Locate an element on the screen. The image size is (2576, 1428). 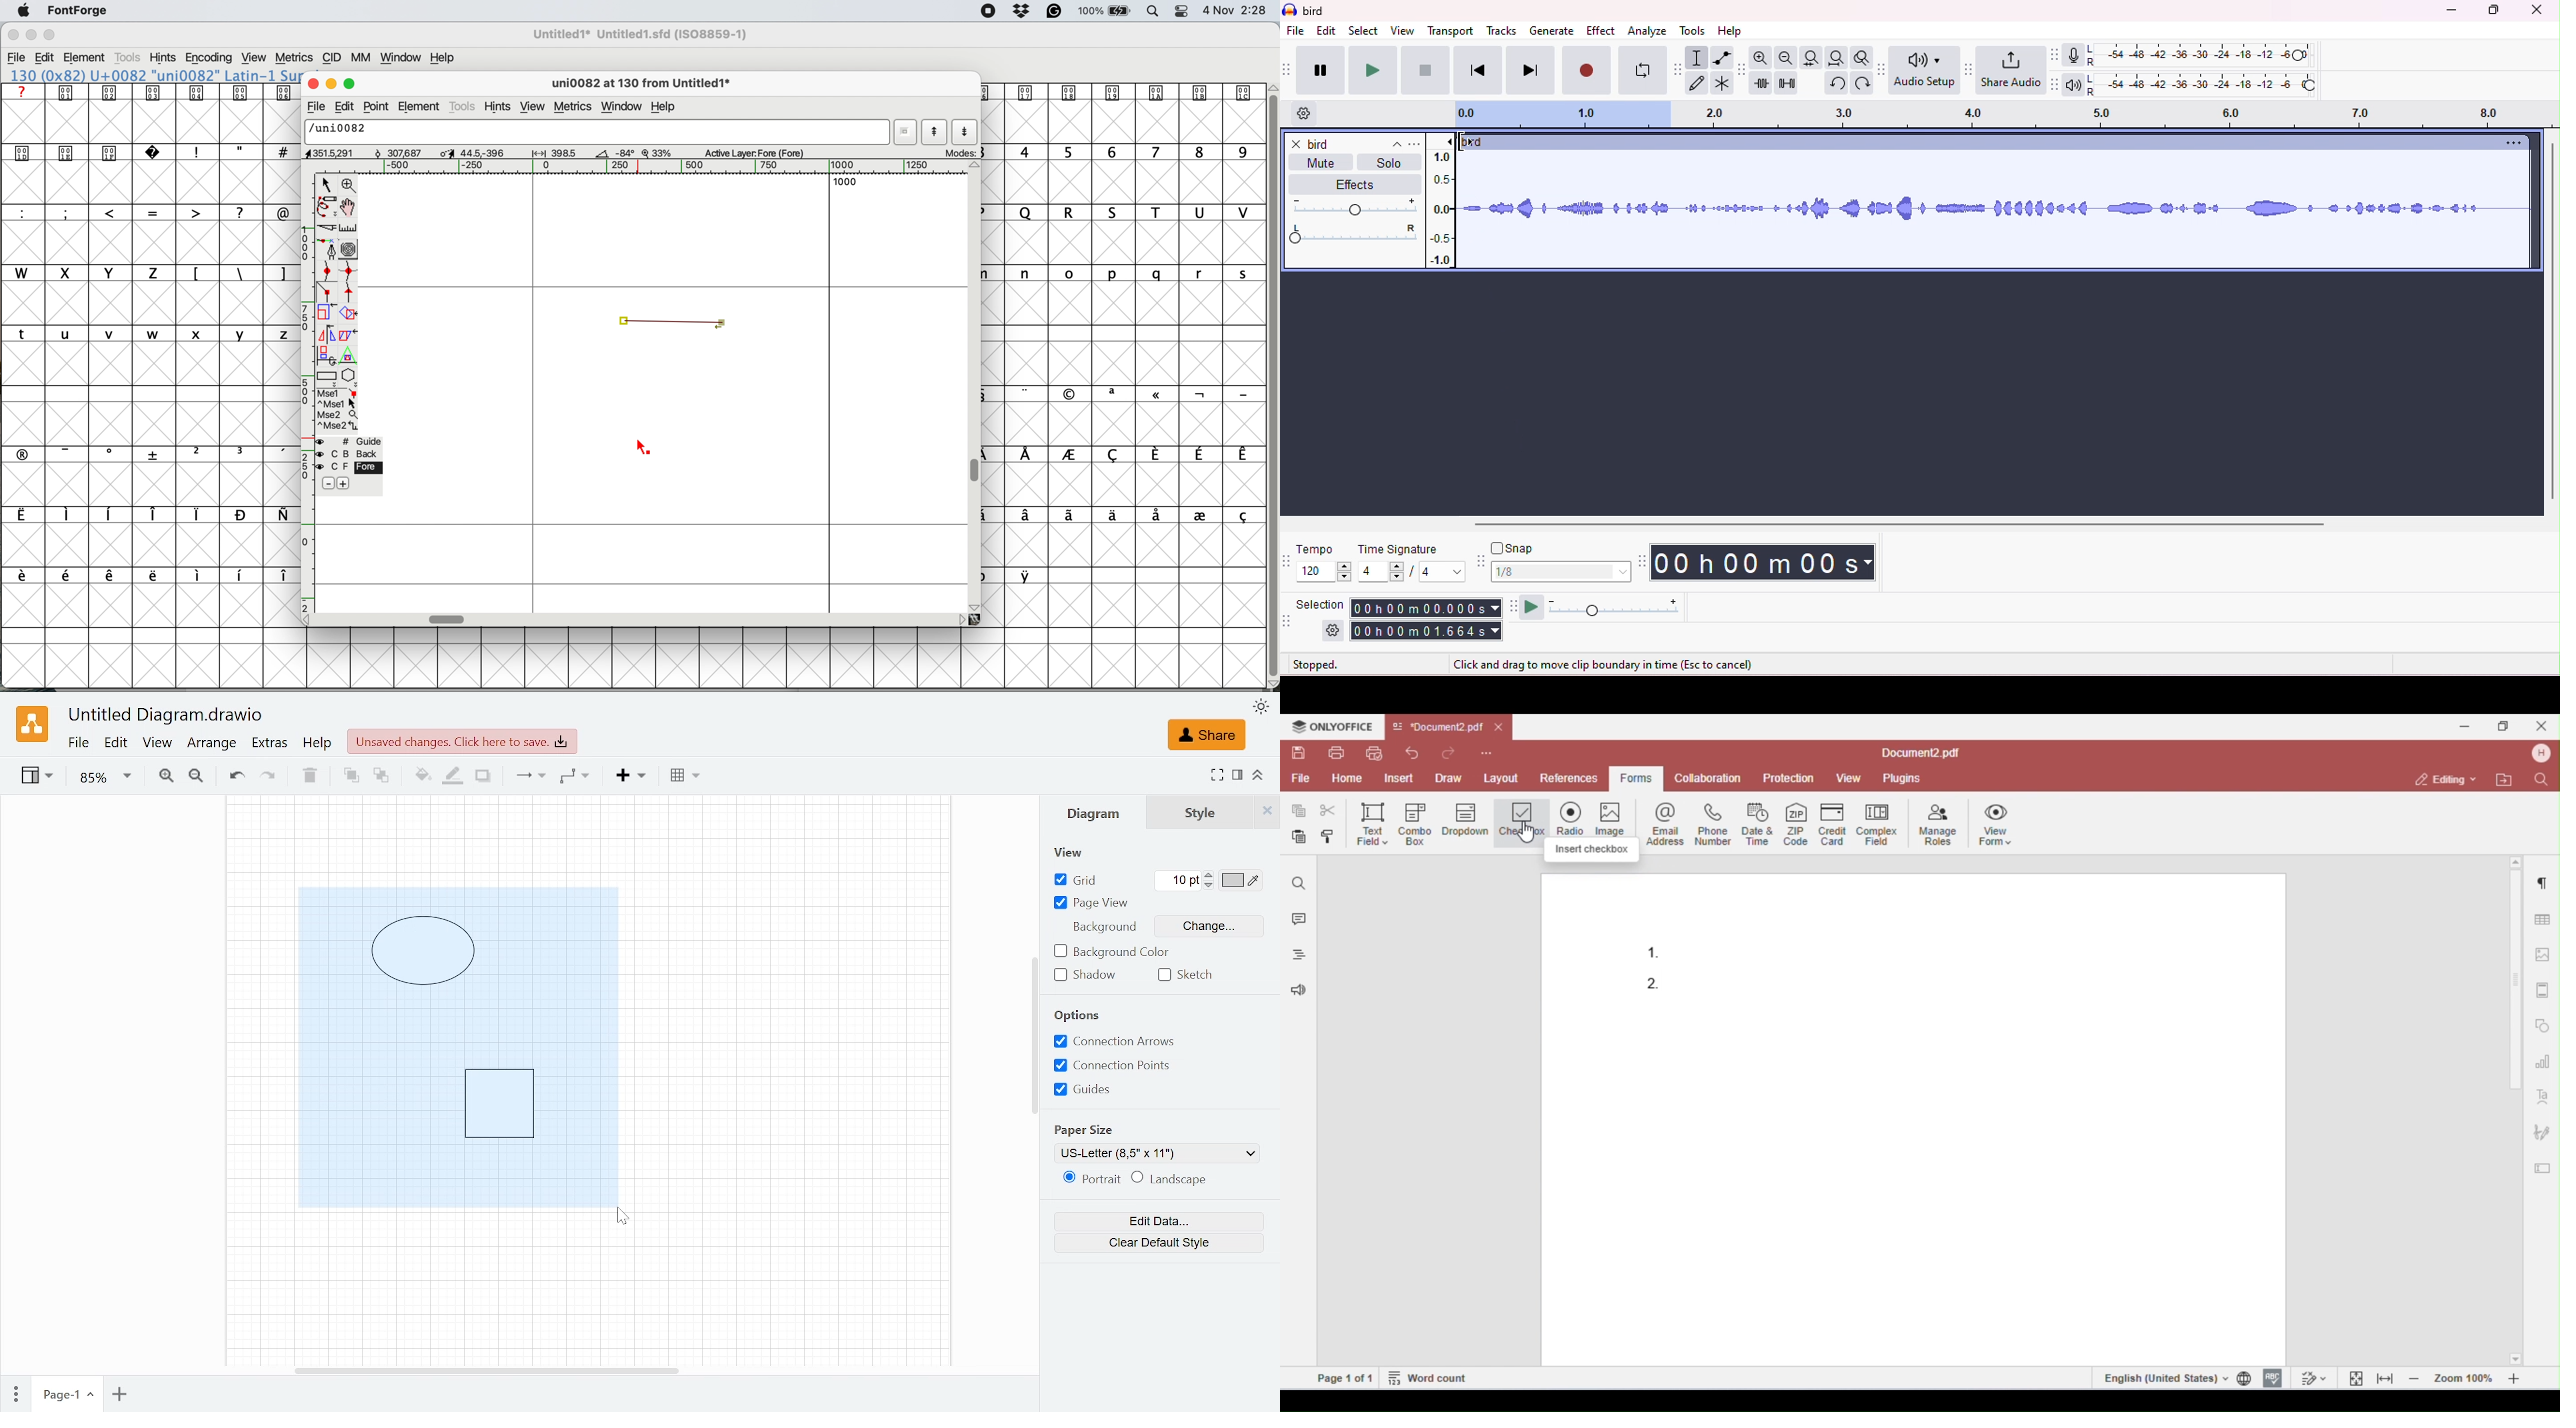
transport is located at coordinates (1452, 30).